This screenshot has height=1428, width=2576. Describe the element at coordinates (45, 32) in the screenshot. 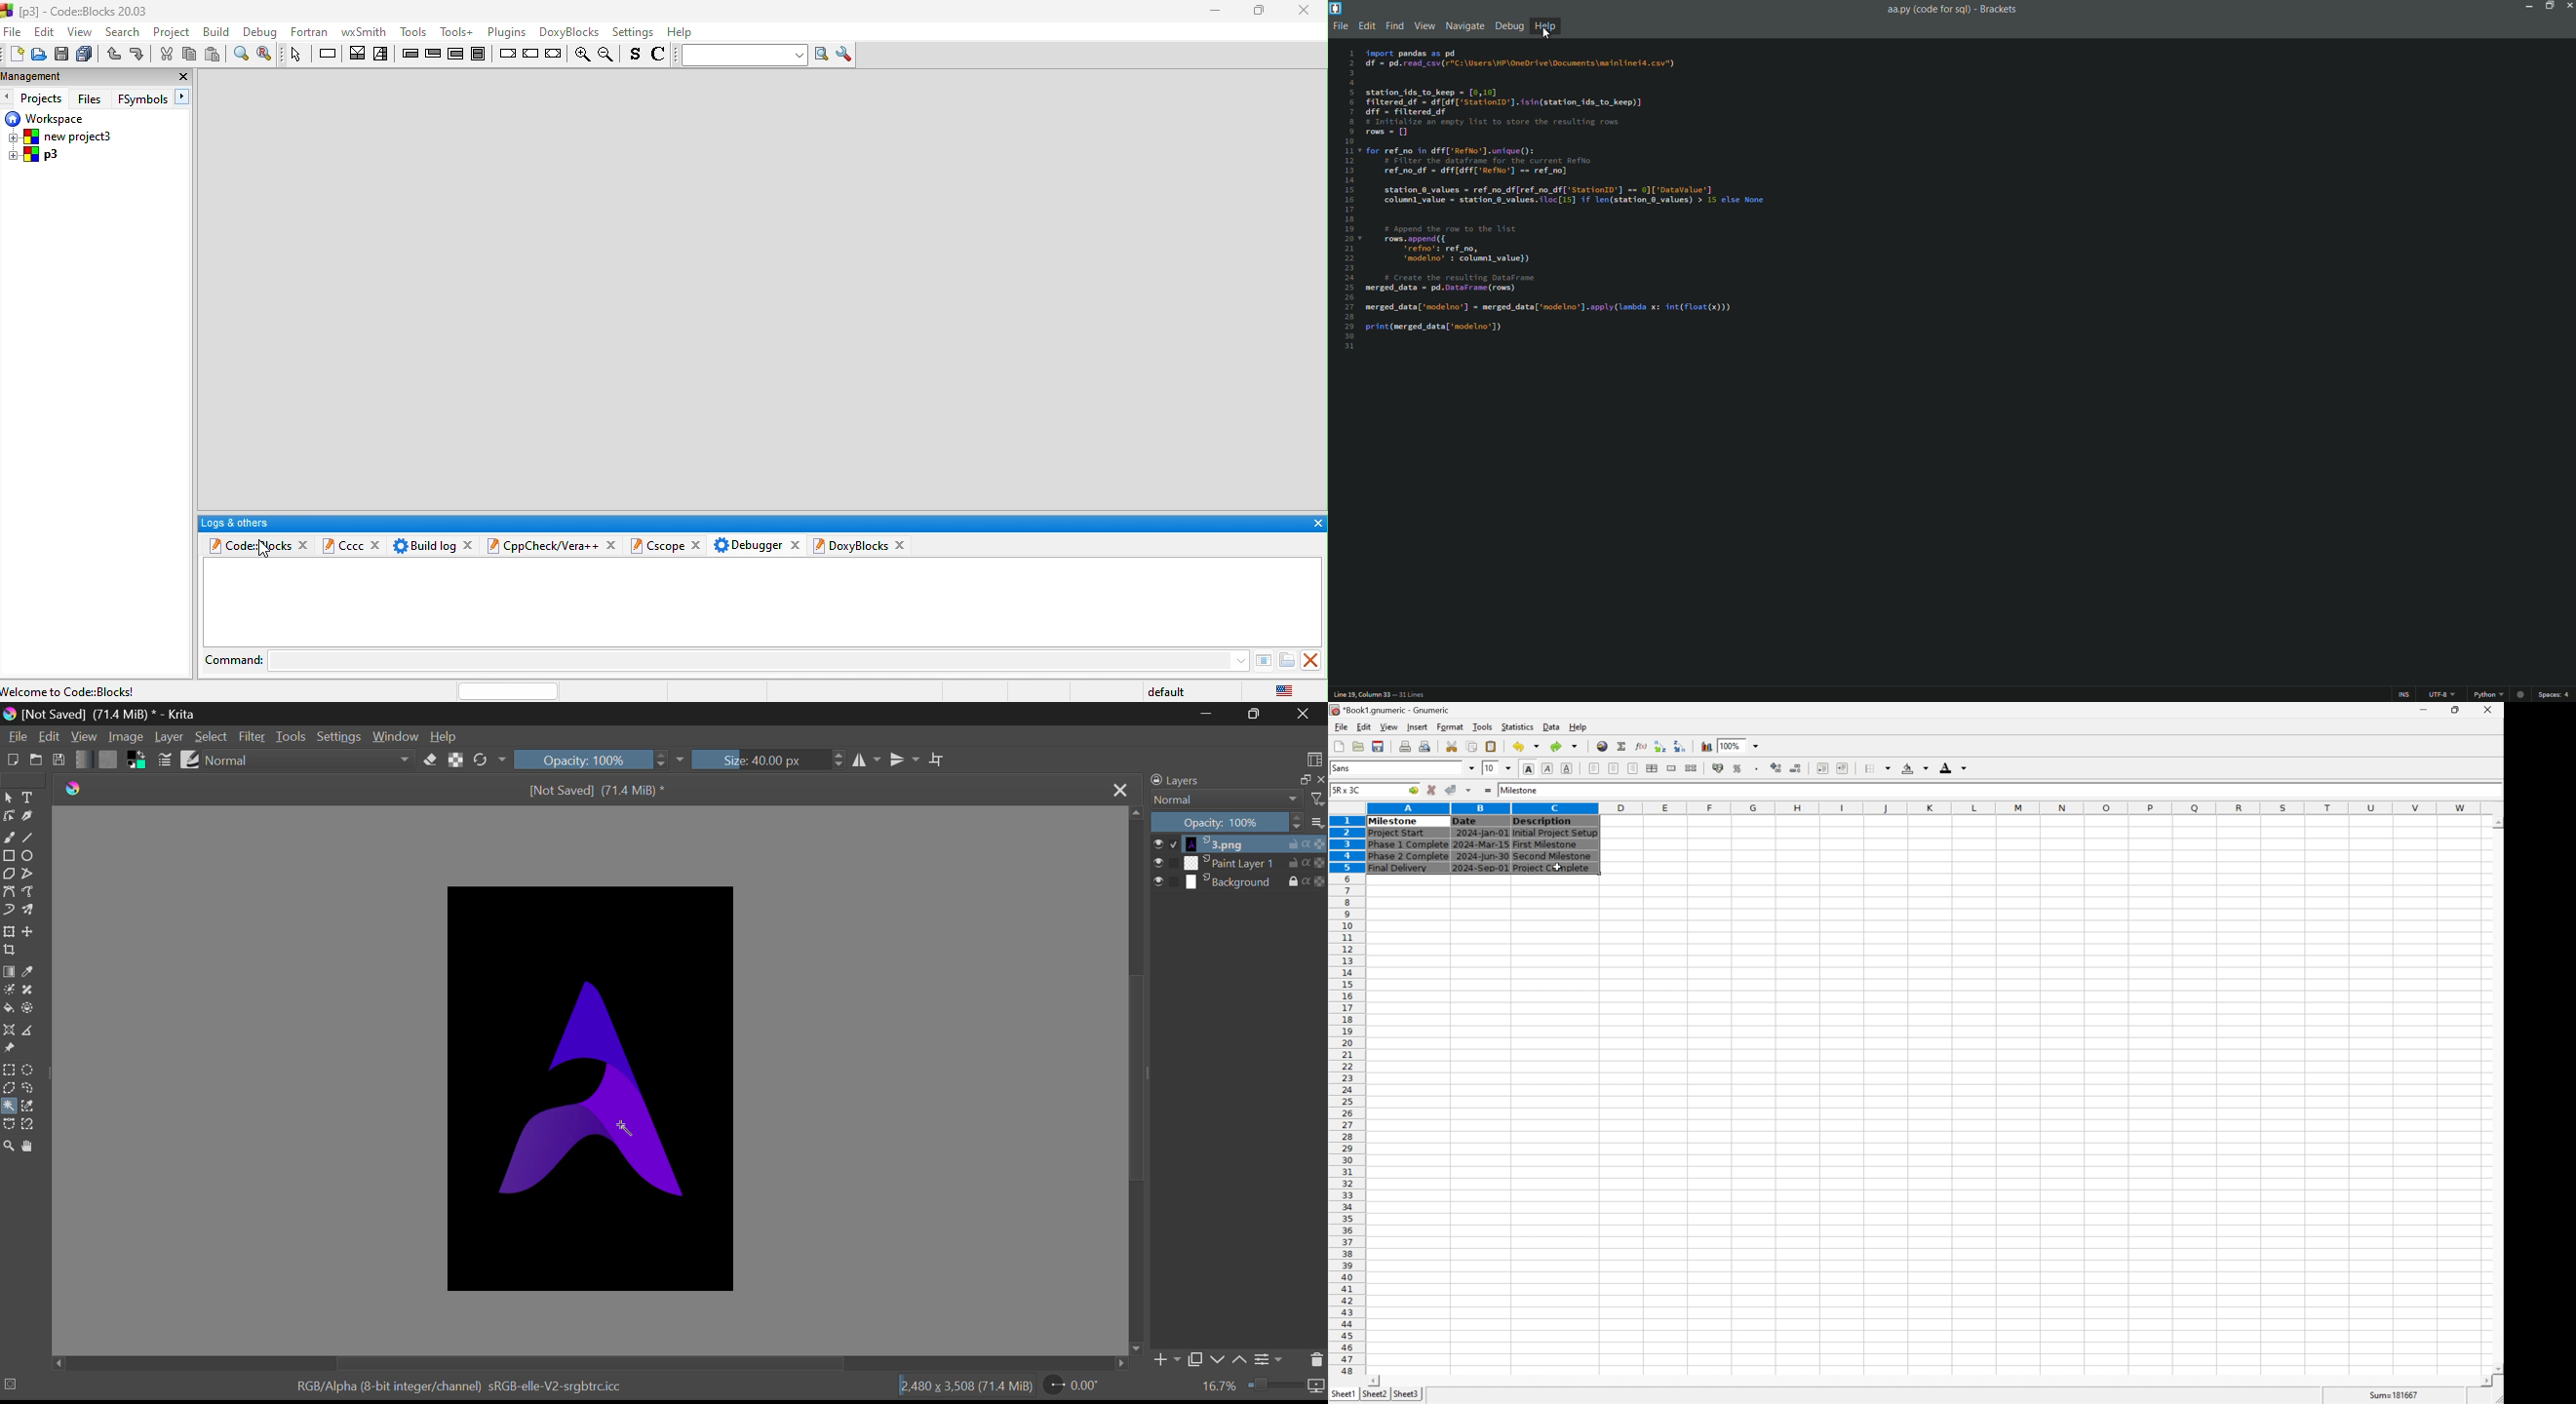

I see `edit` at that location.